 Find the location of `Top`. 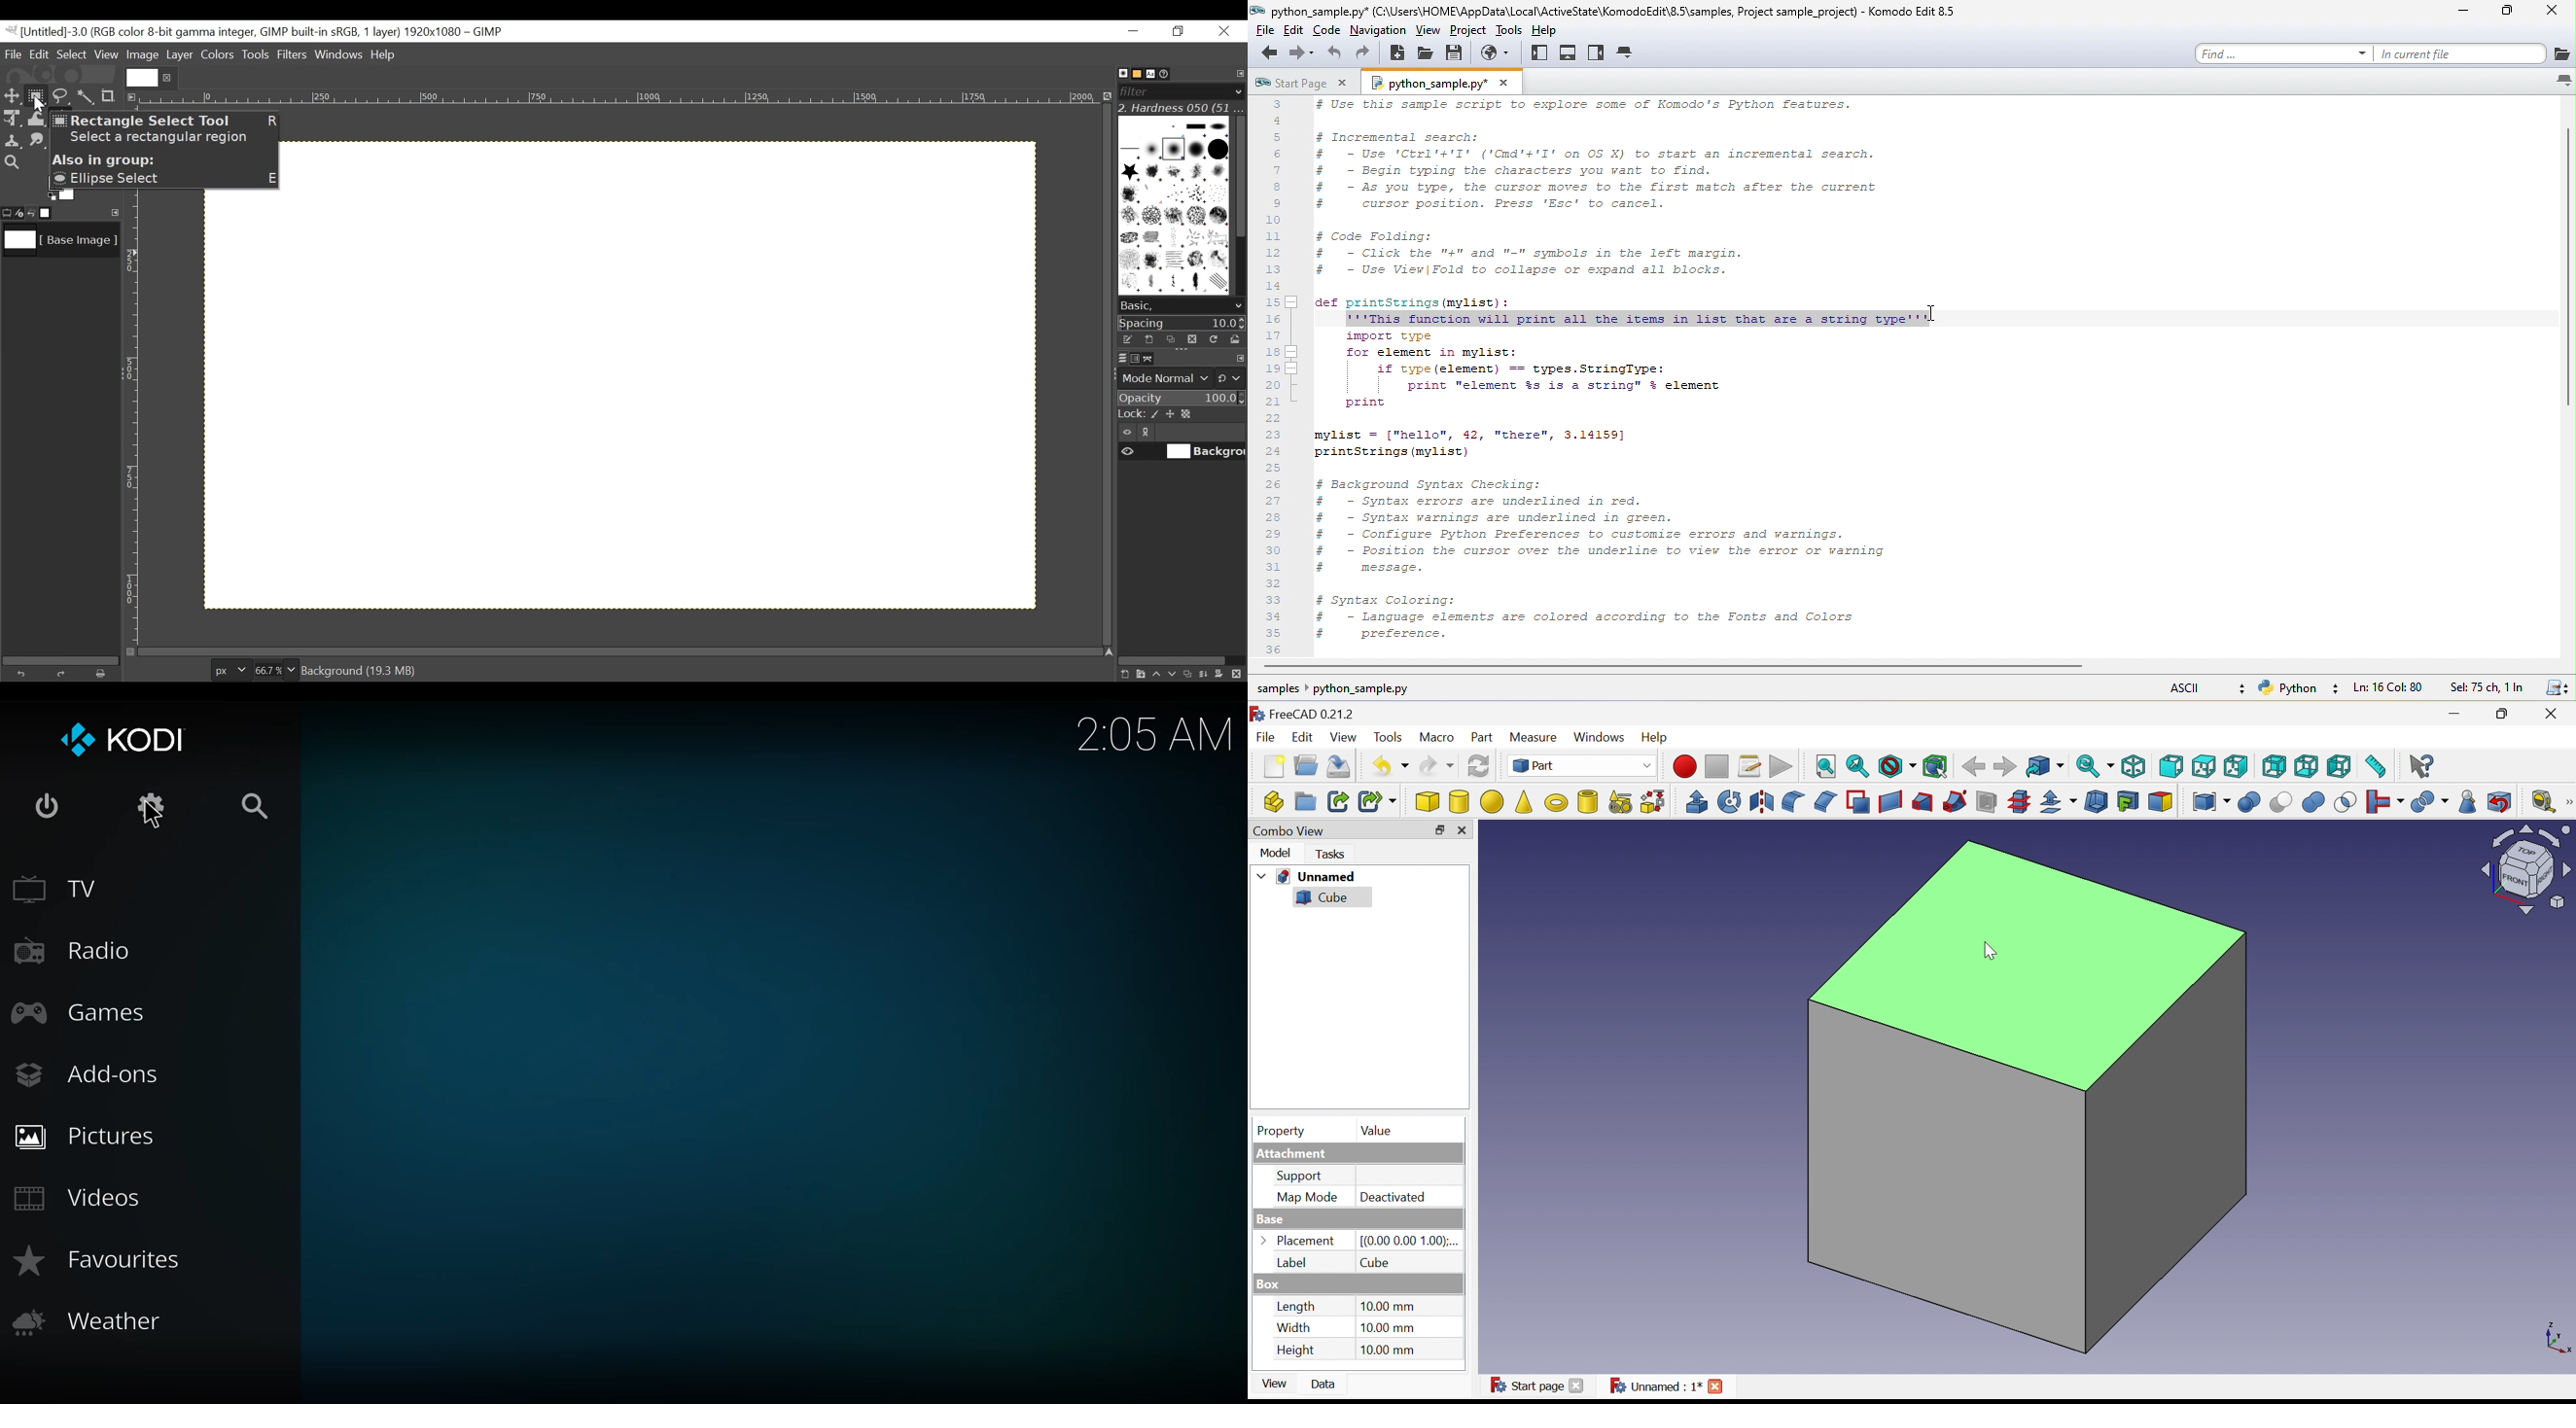

Top is located at coordinates (2203, 766).